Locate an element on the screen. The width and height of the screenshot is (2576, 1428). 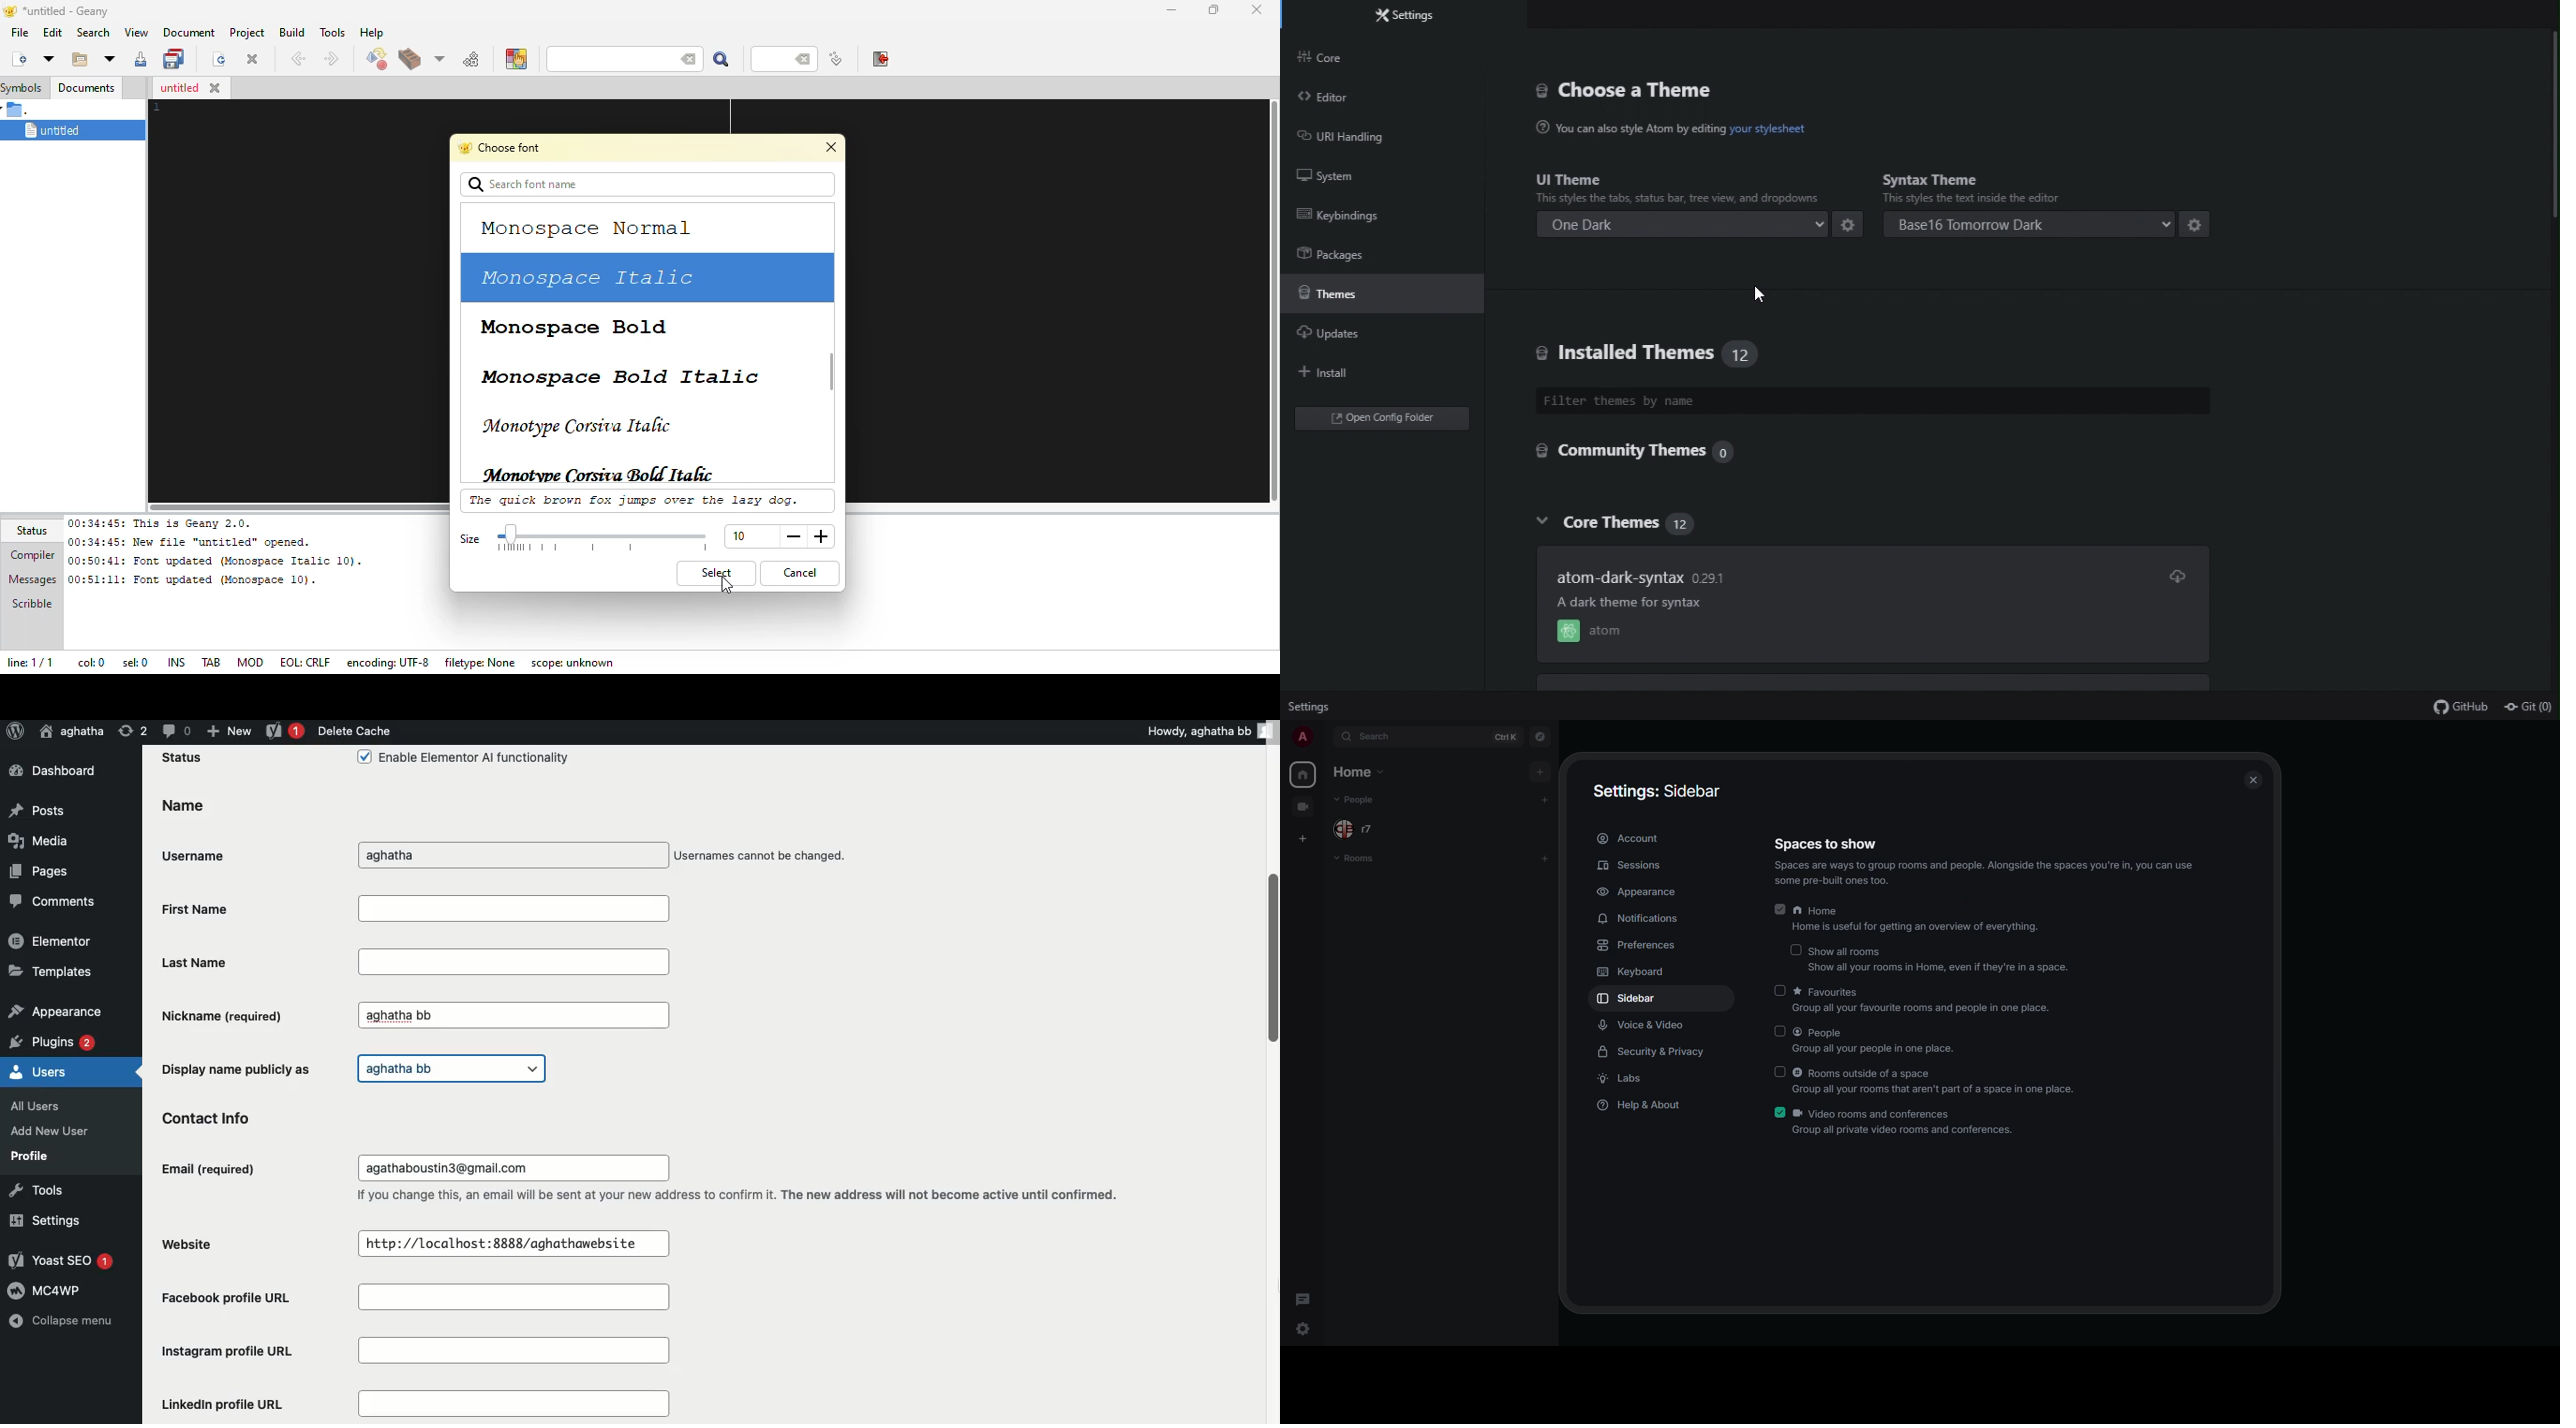
Comments is located at coordinates (53, 902).